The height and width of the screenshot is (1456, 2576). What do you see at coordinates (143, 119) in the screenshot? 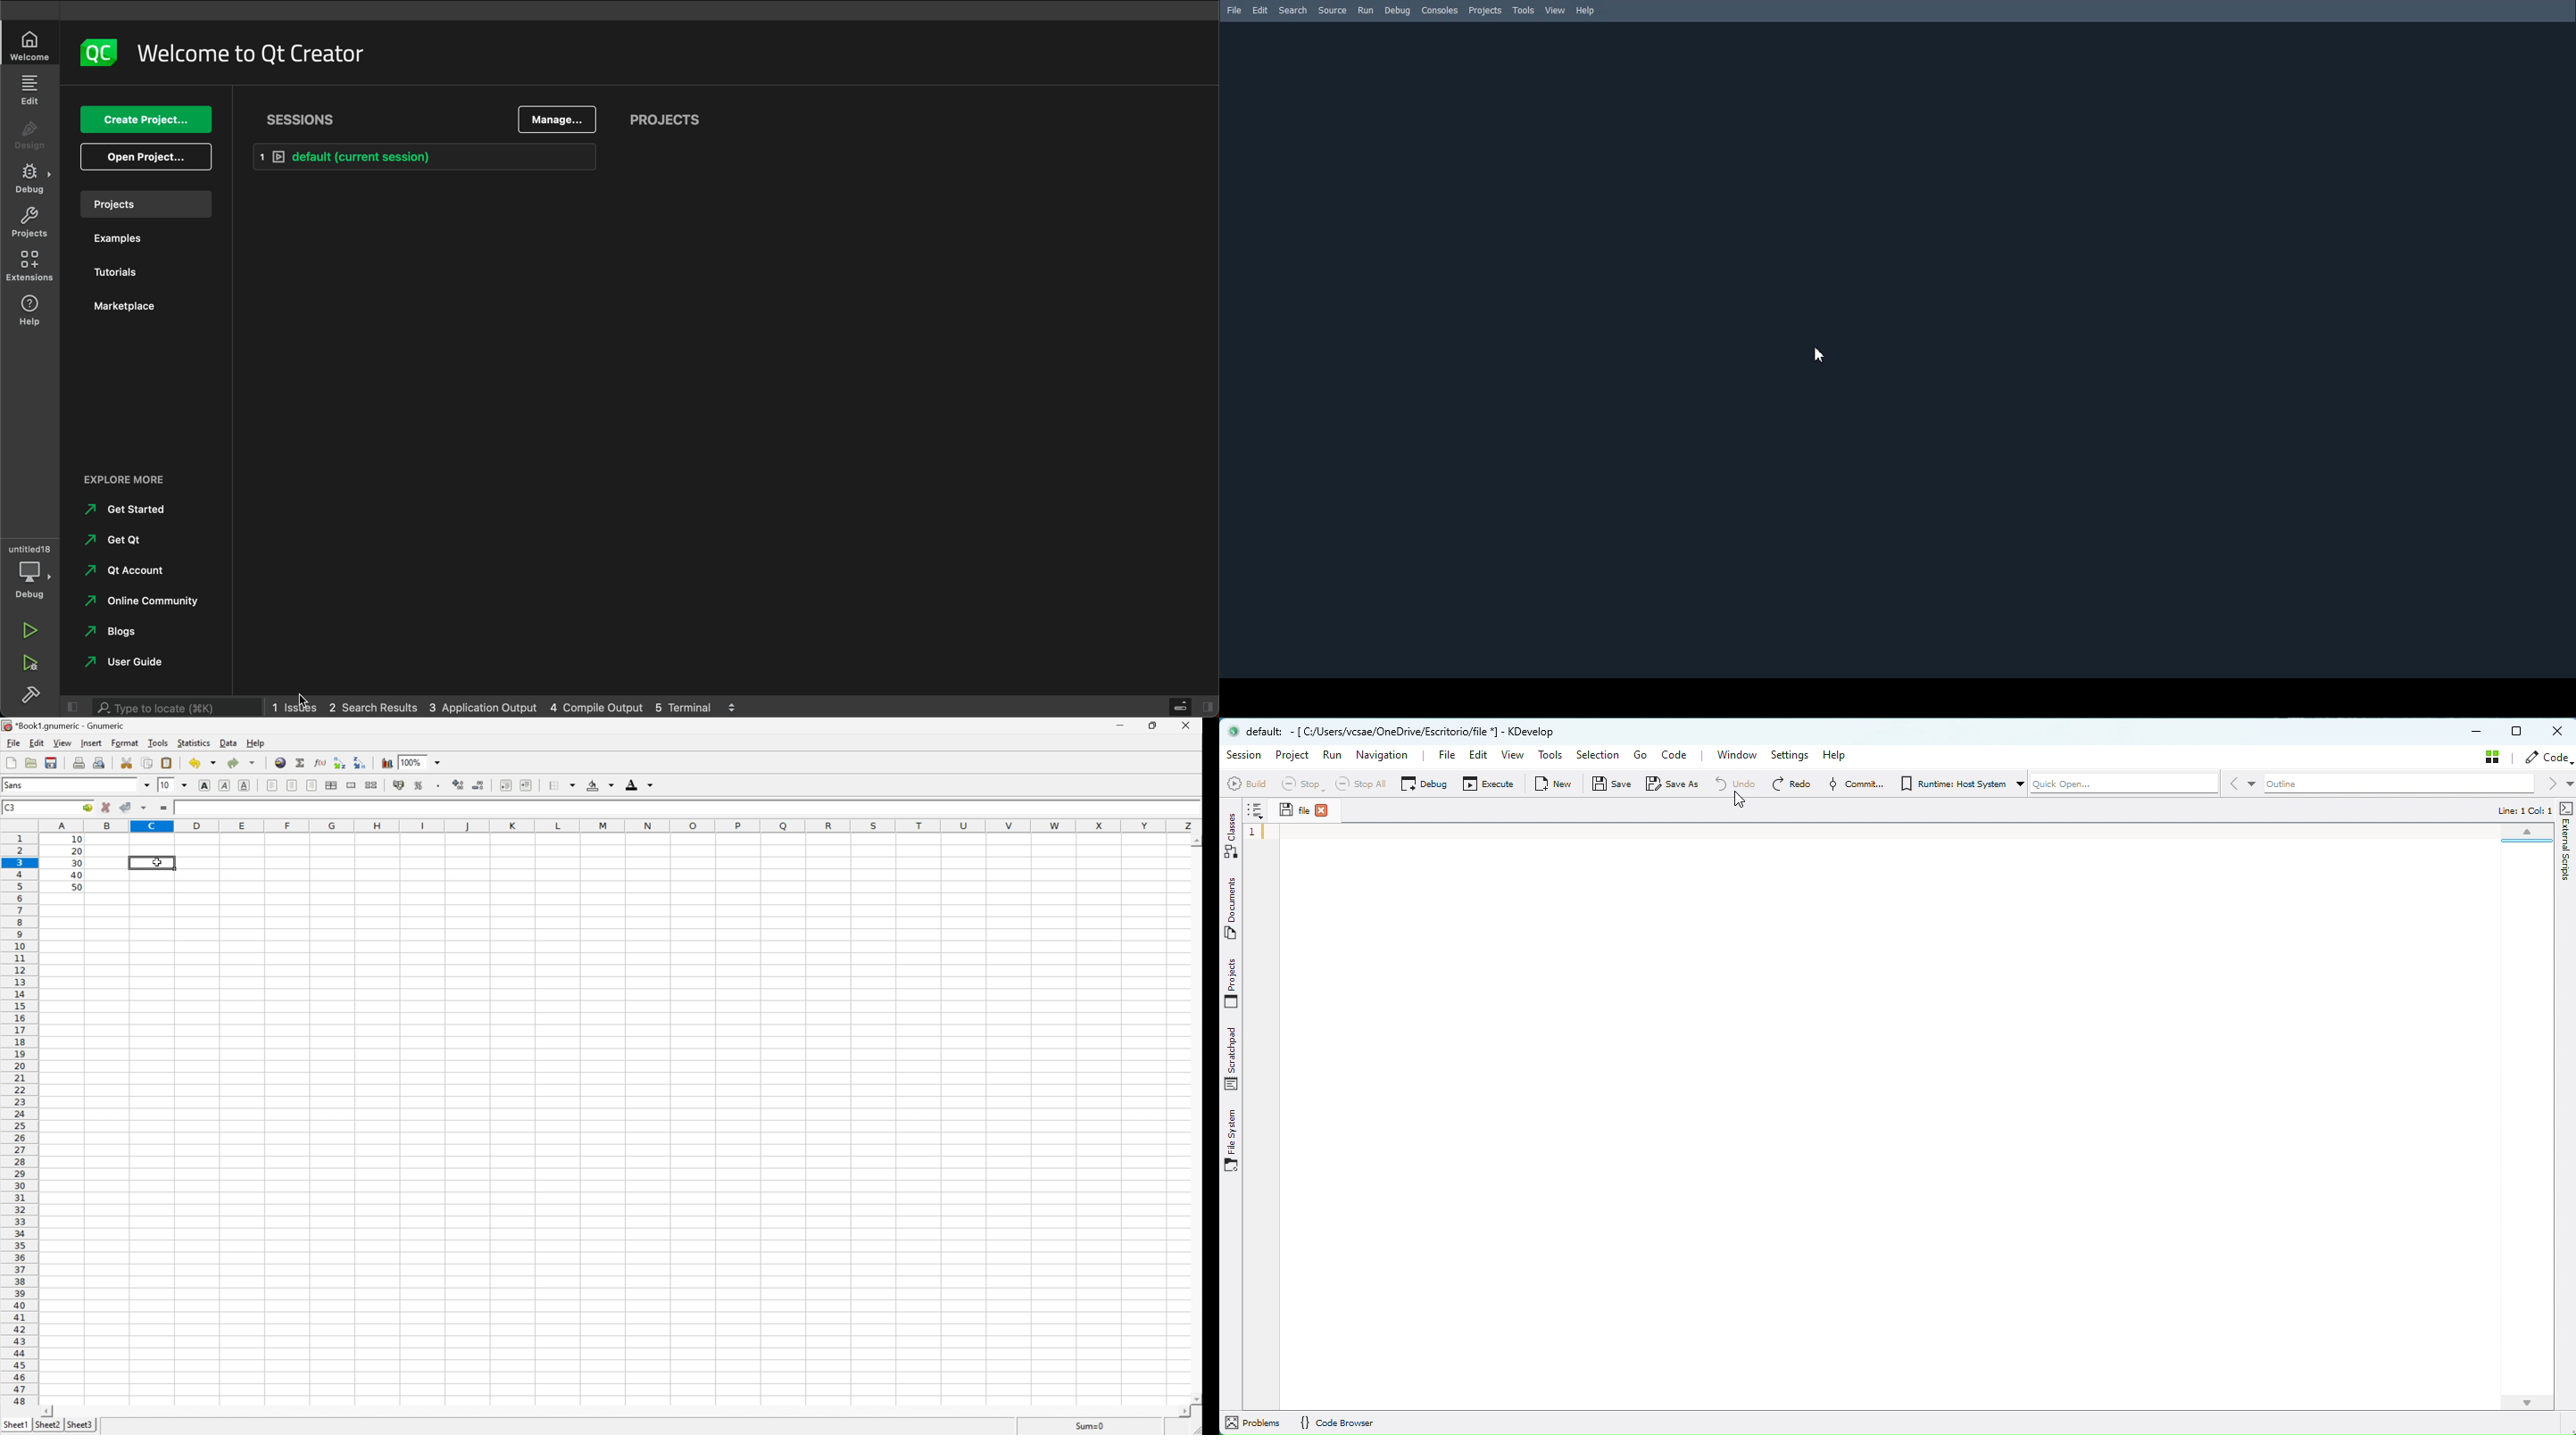
I see `create ` at bounding box center [143, 119].